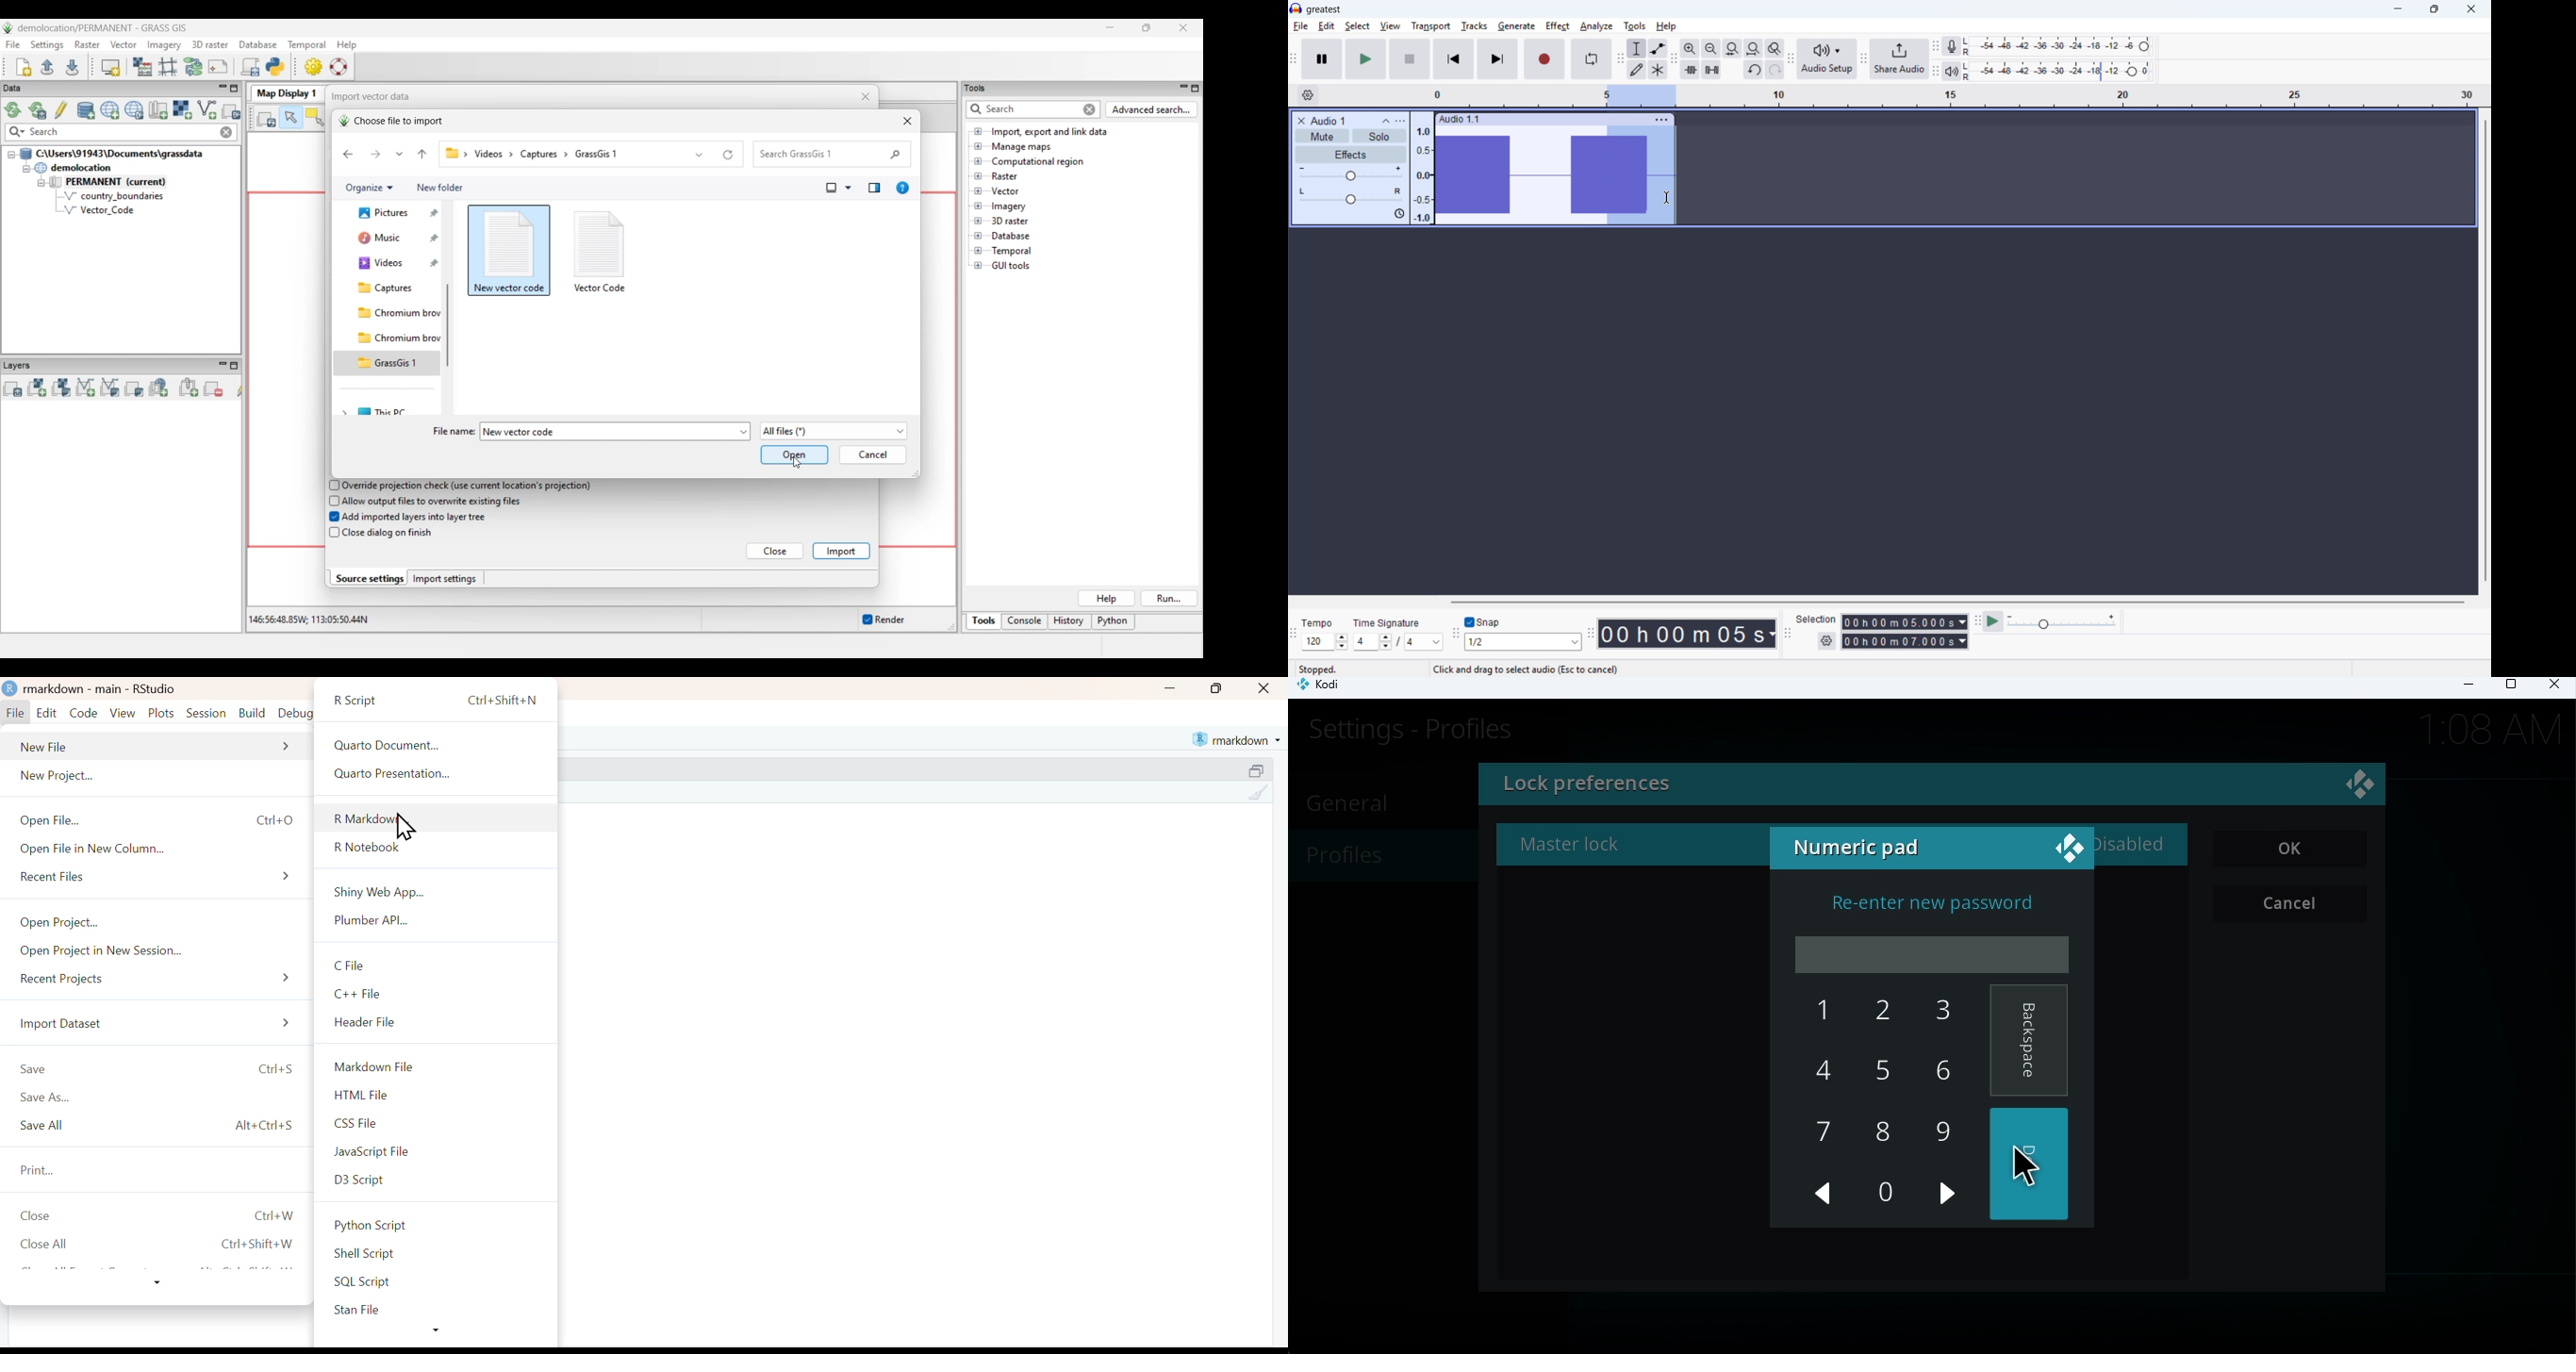  What do you see at coordinates (1236, 739) in the screenshot?
I see `current project - rmarkdown` at bounding box center [1236, 739].